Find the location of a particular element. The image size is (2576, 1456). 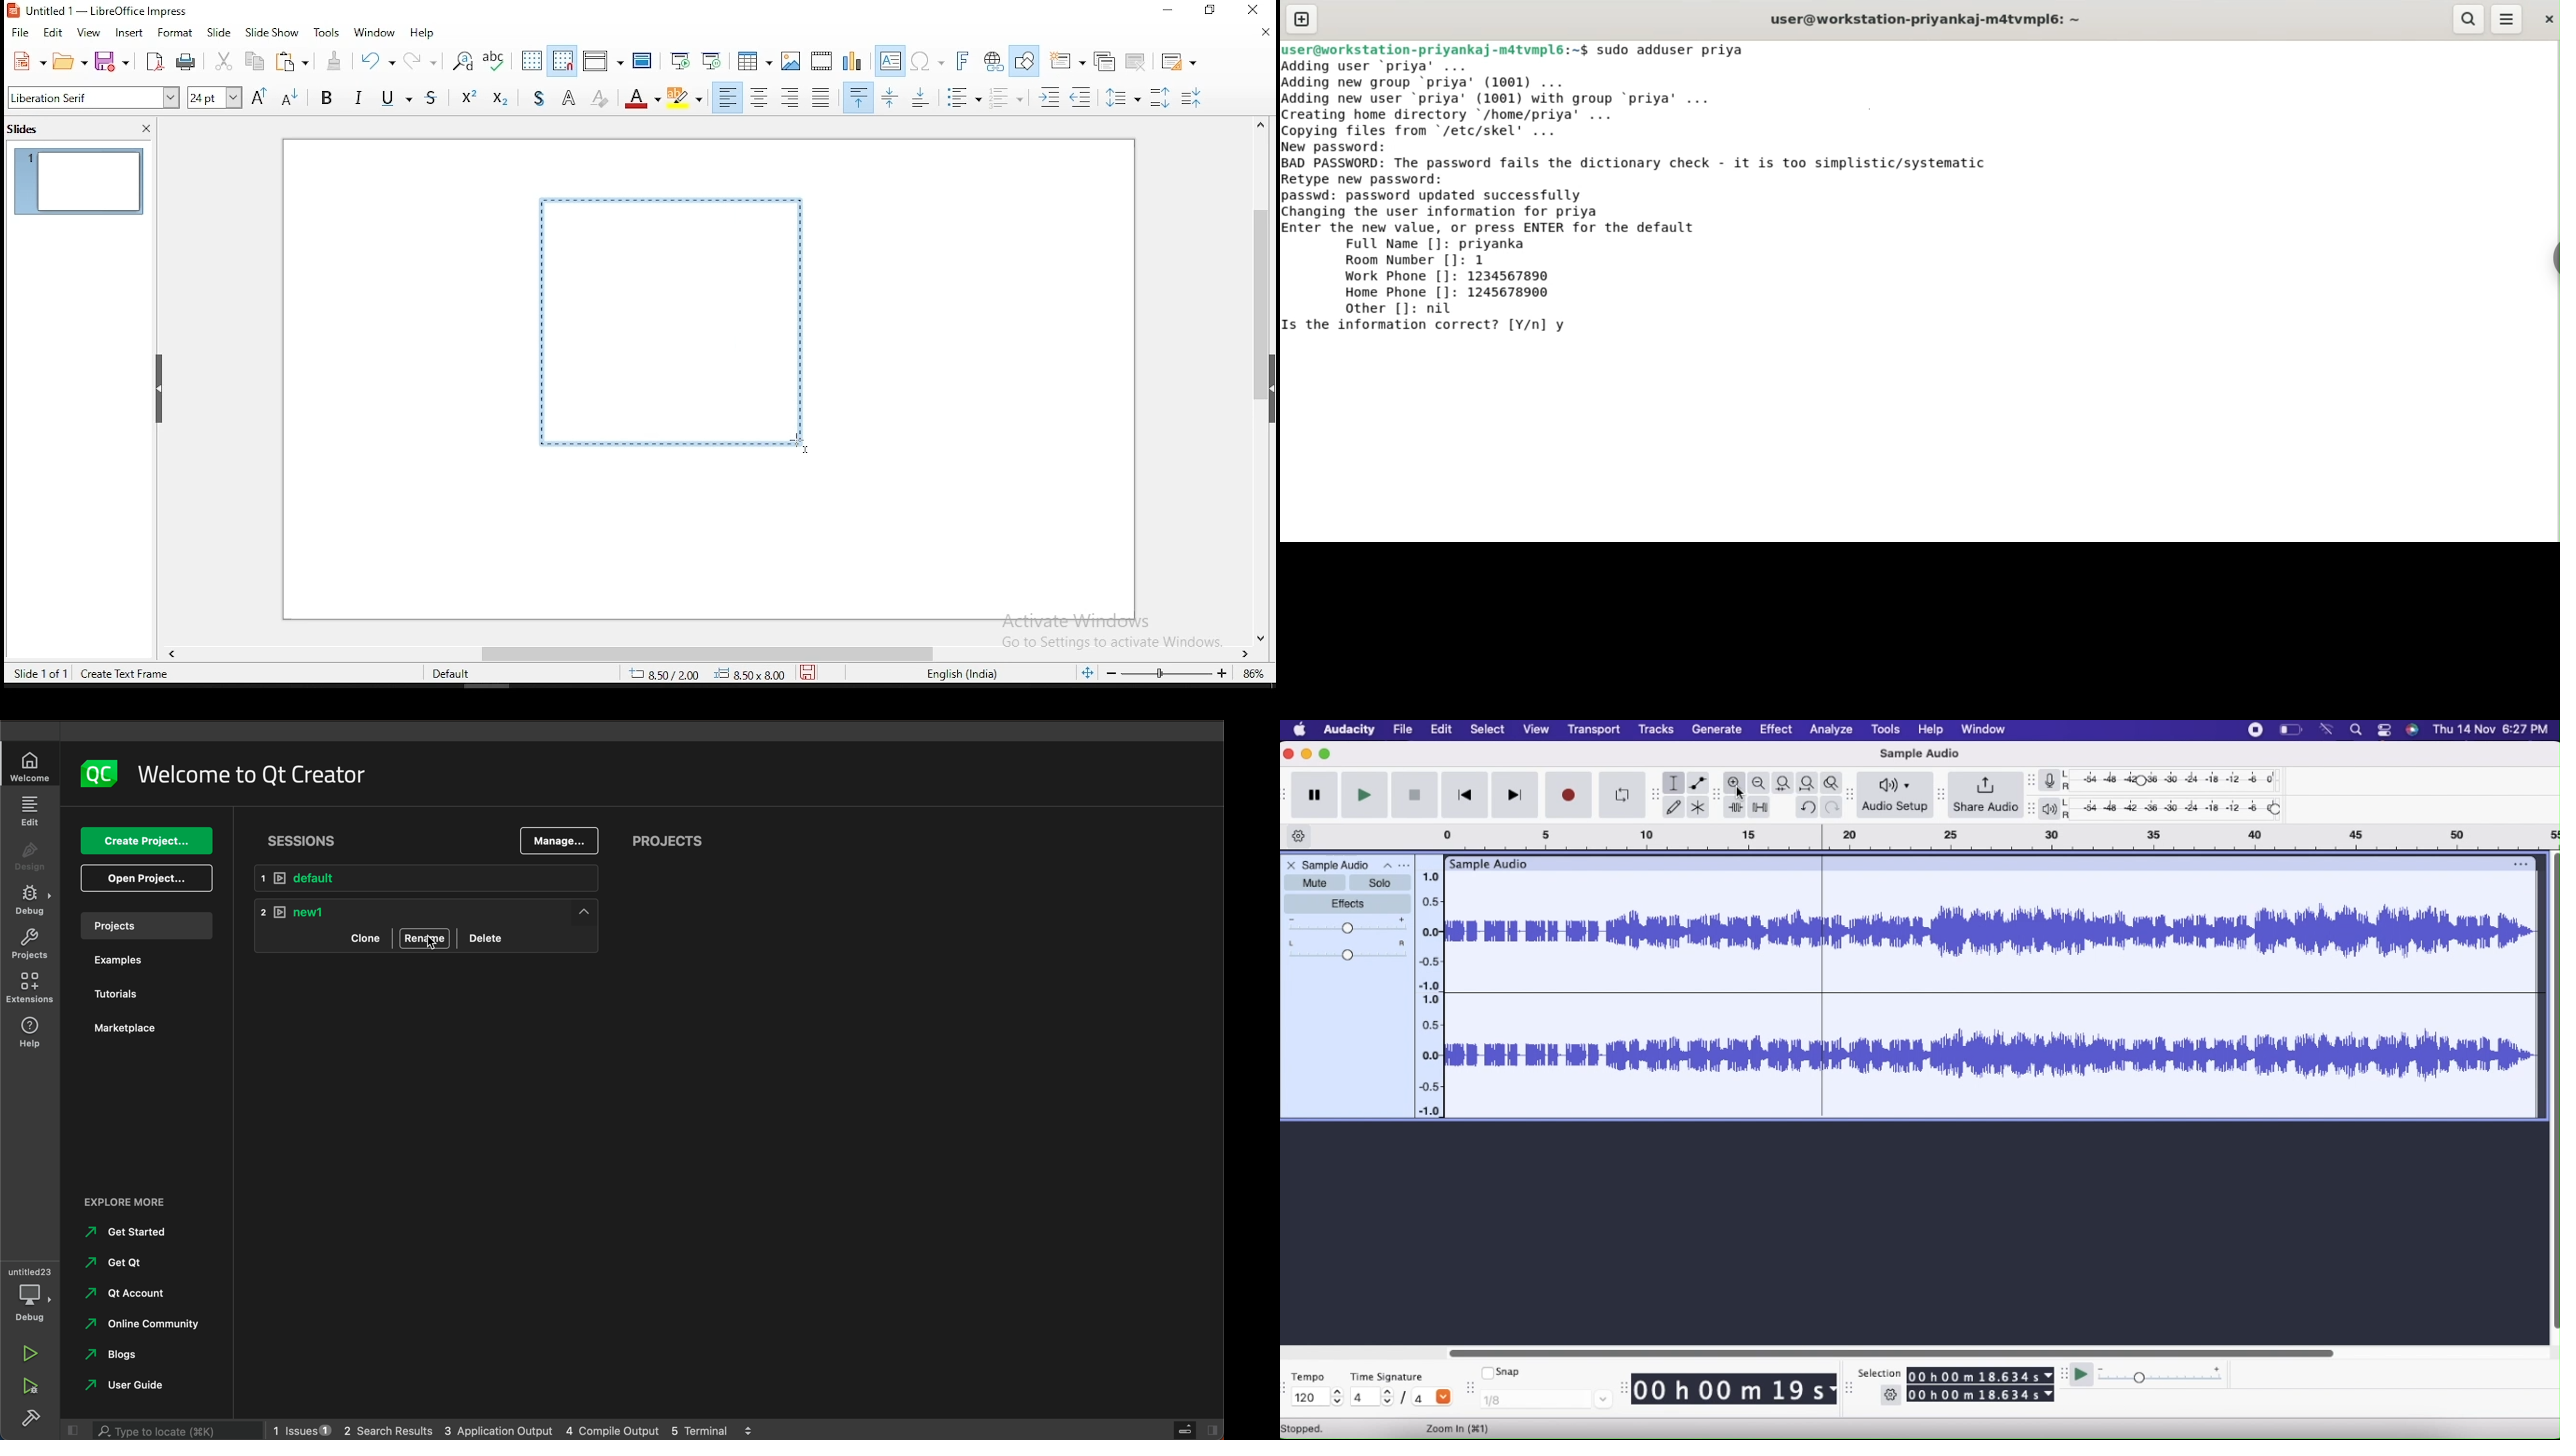

20.49/-0.77 is located at coordinates (669, 676).